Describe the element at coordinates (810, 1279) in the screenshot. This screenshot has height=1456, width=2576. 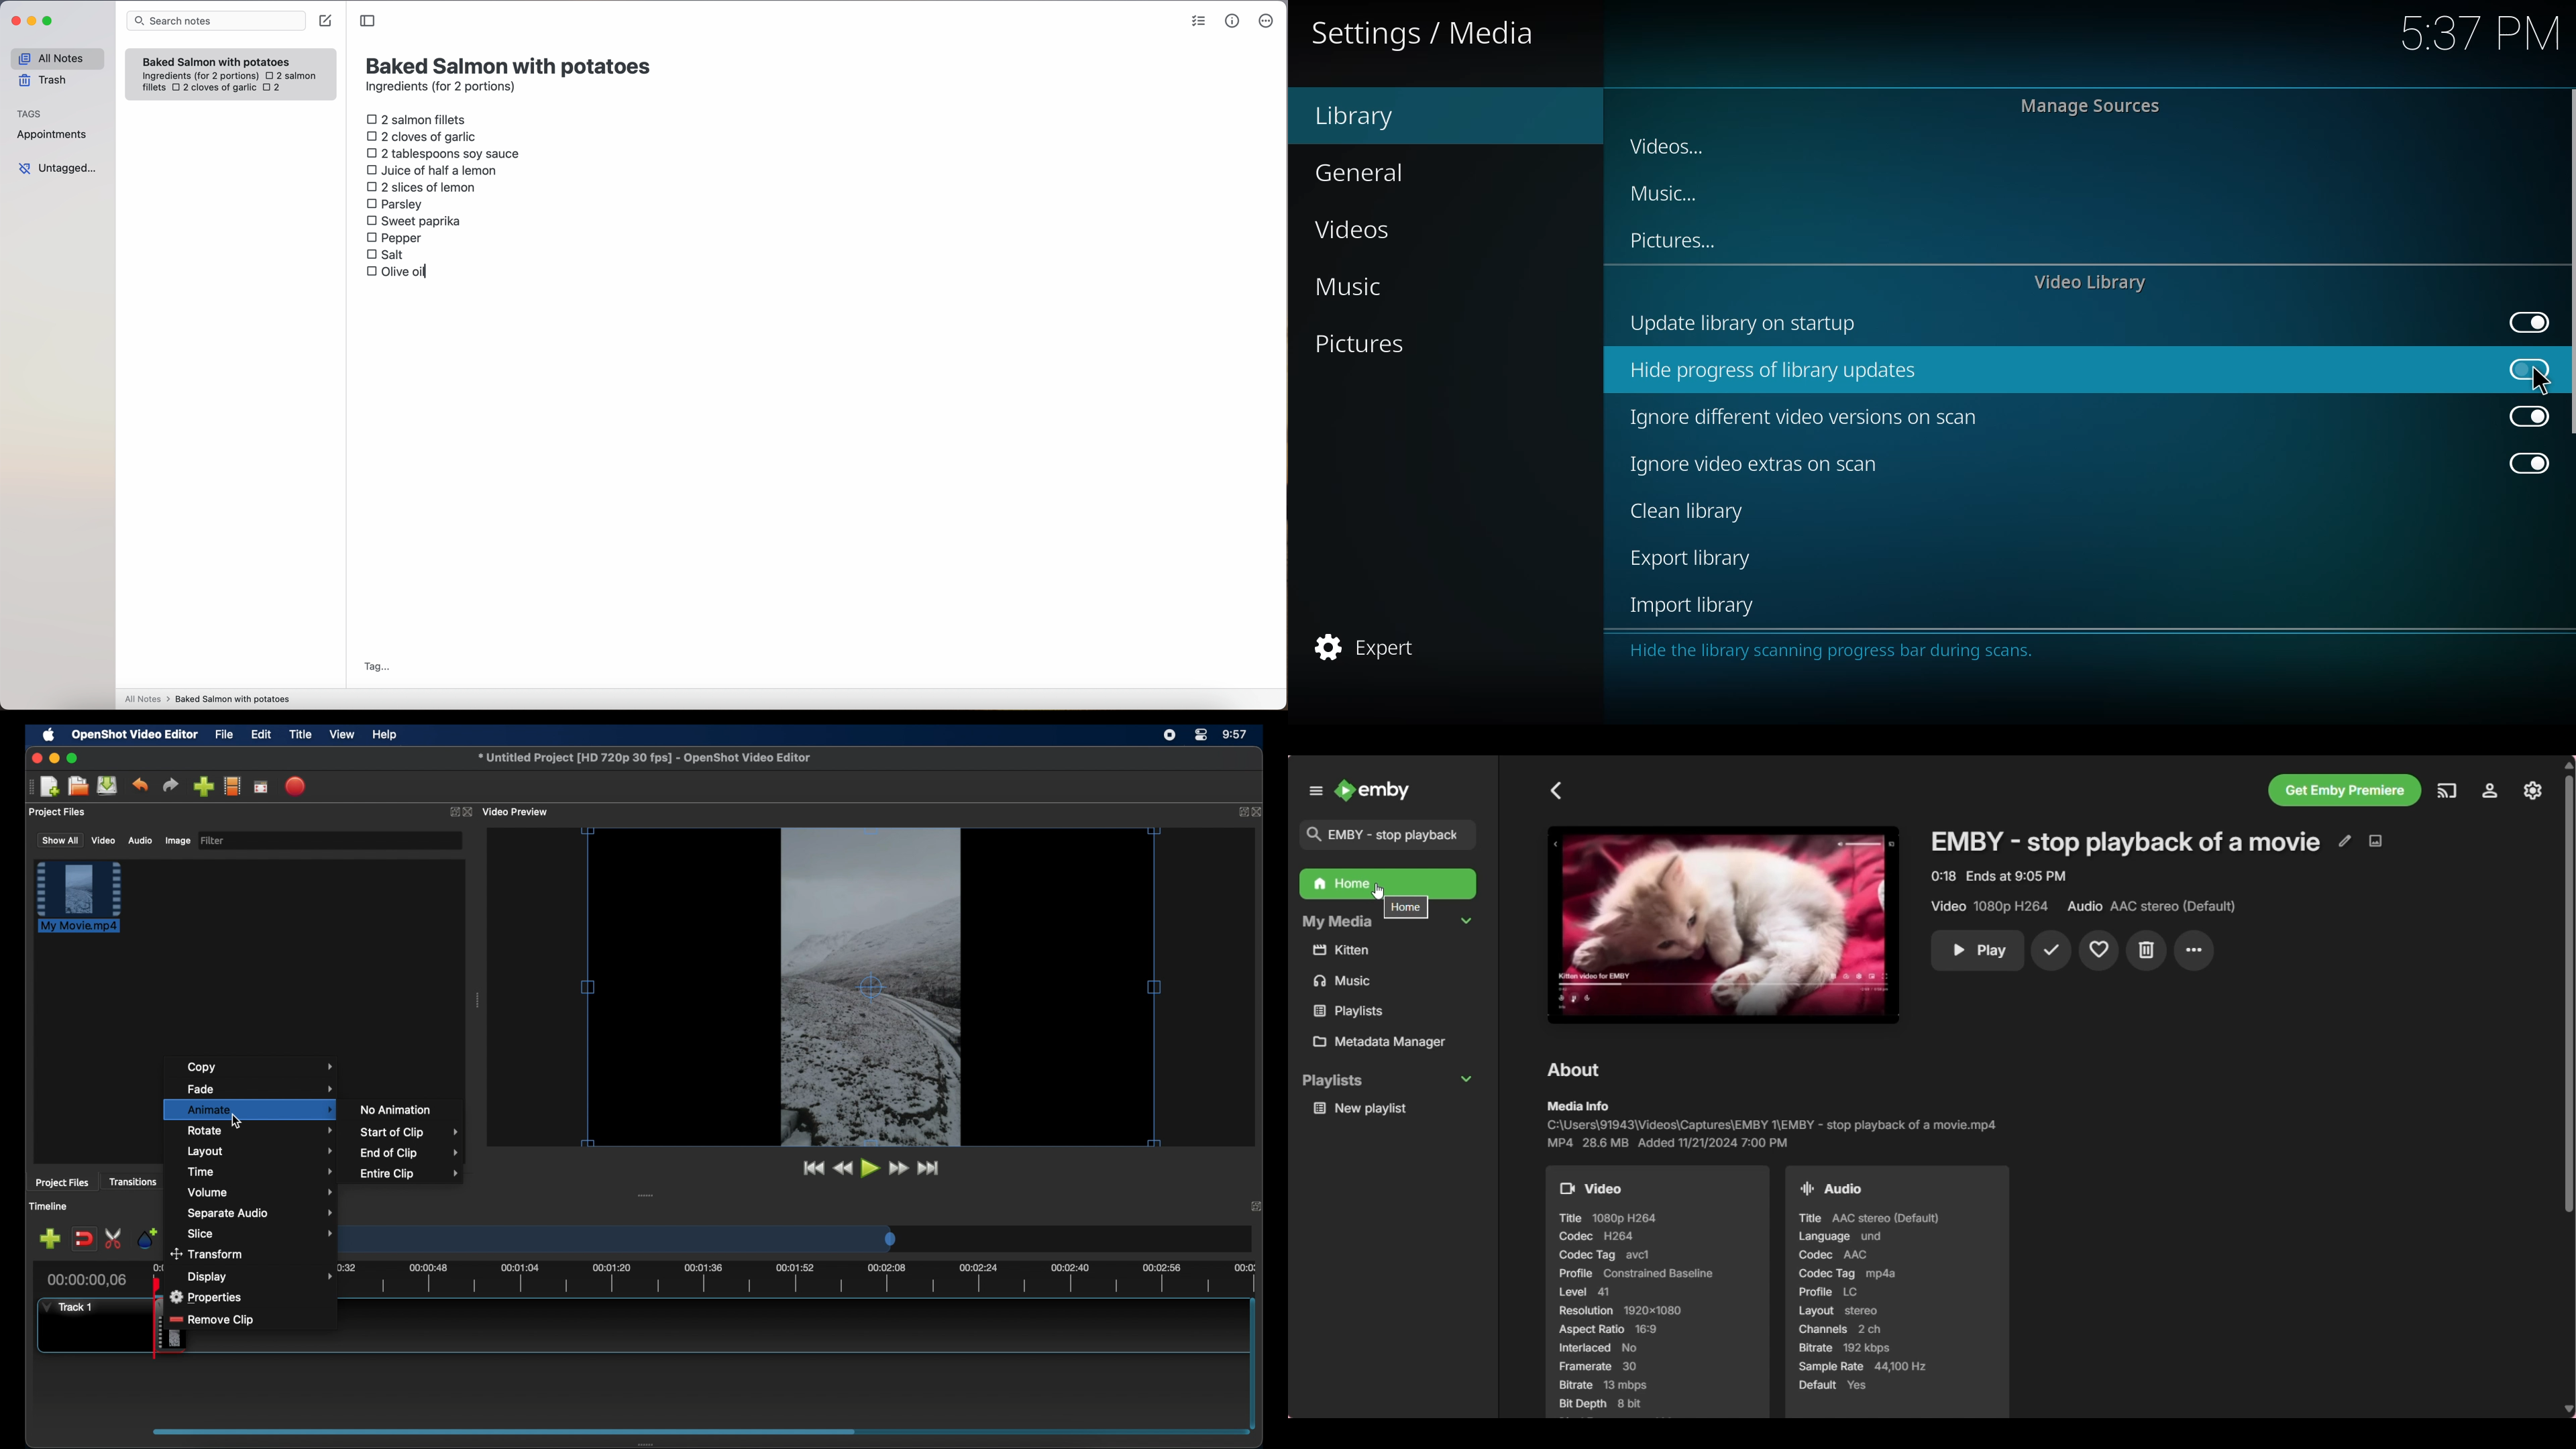
I see `timeline scale` at that location.